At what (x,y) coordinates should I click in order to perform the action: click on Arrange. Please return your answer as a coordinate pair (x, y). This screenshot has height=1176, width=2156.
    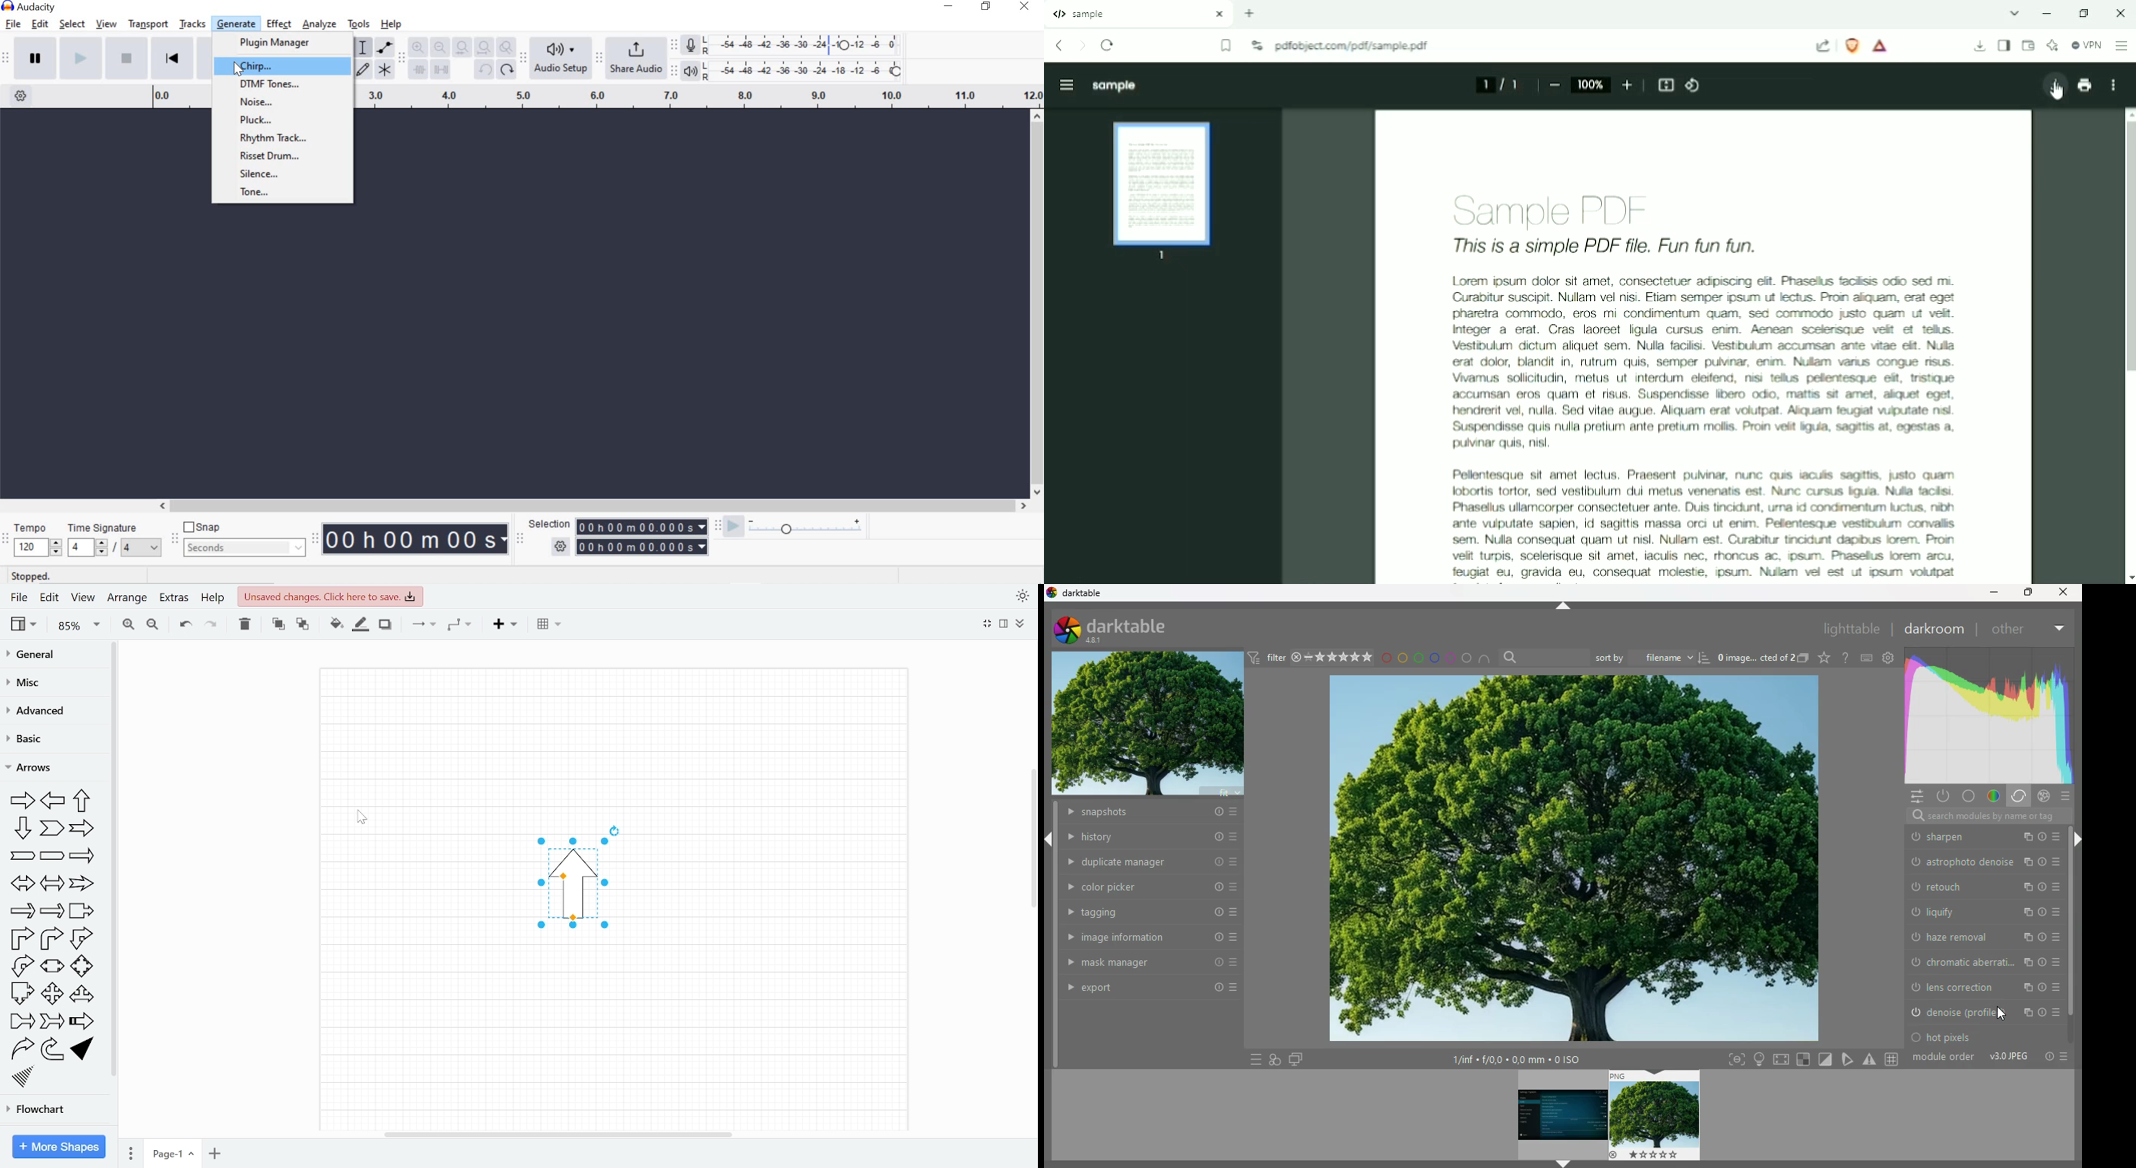
    Looking at the image, I should click on (127, 598).